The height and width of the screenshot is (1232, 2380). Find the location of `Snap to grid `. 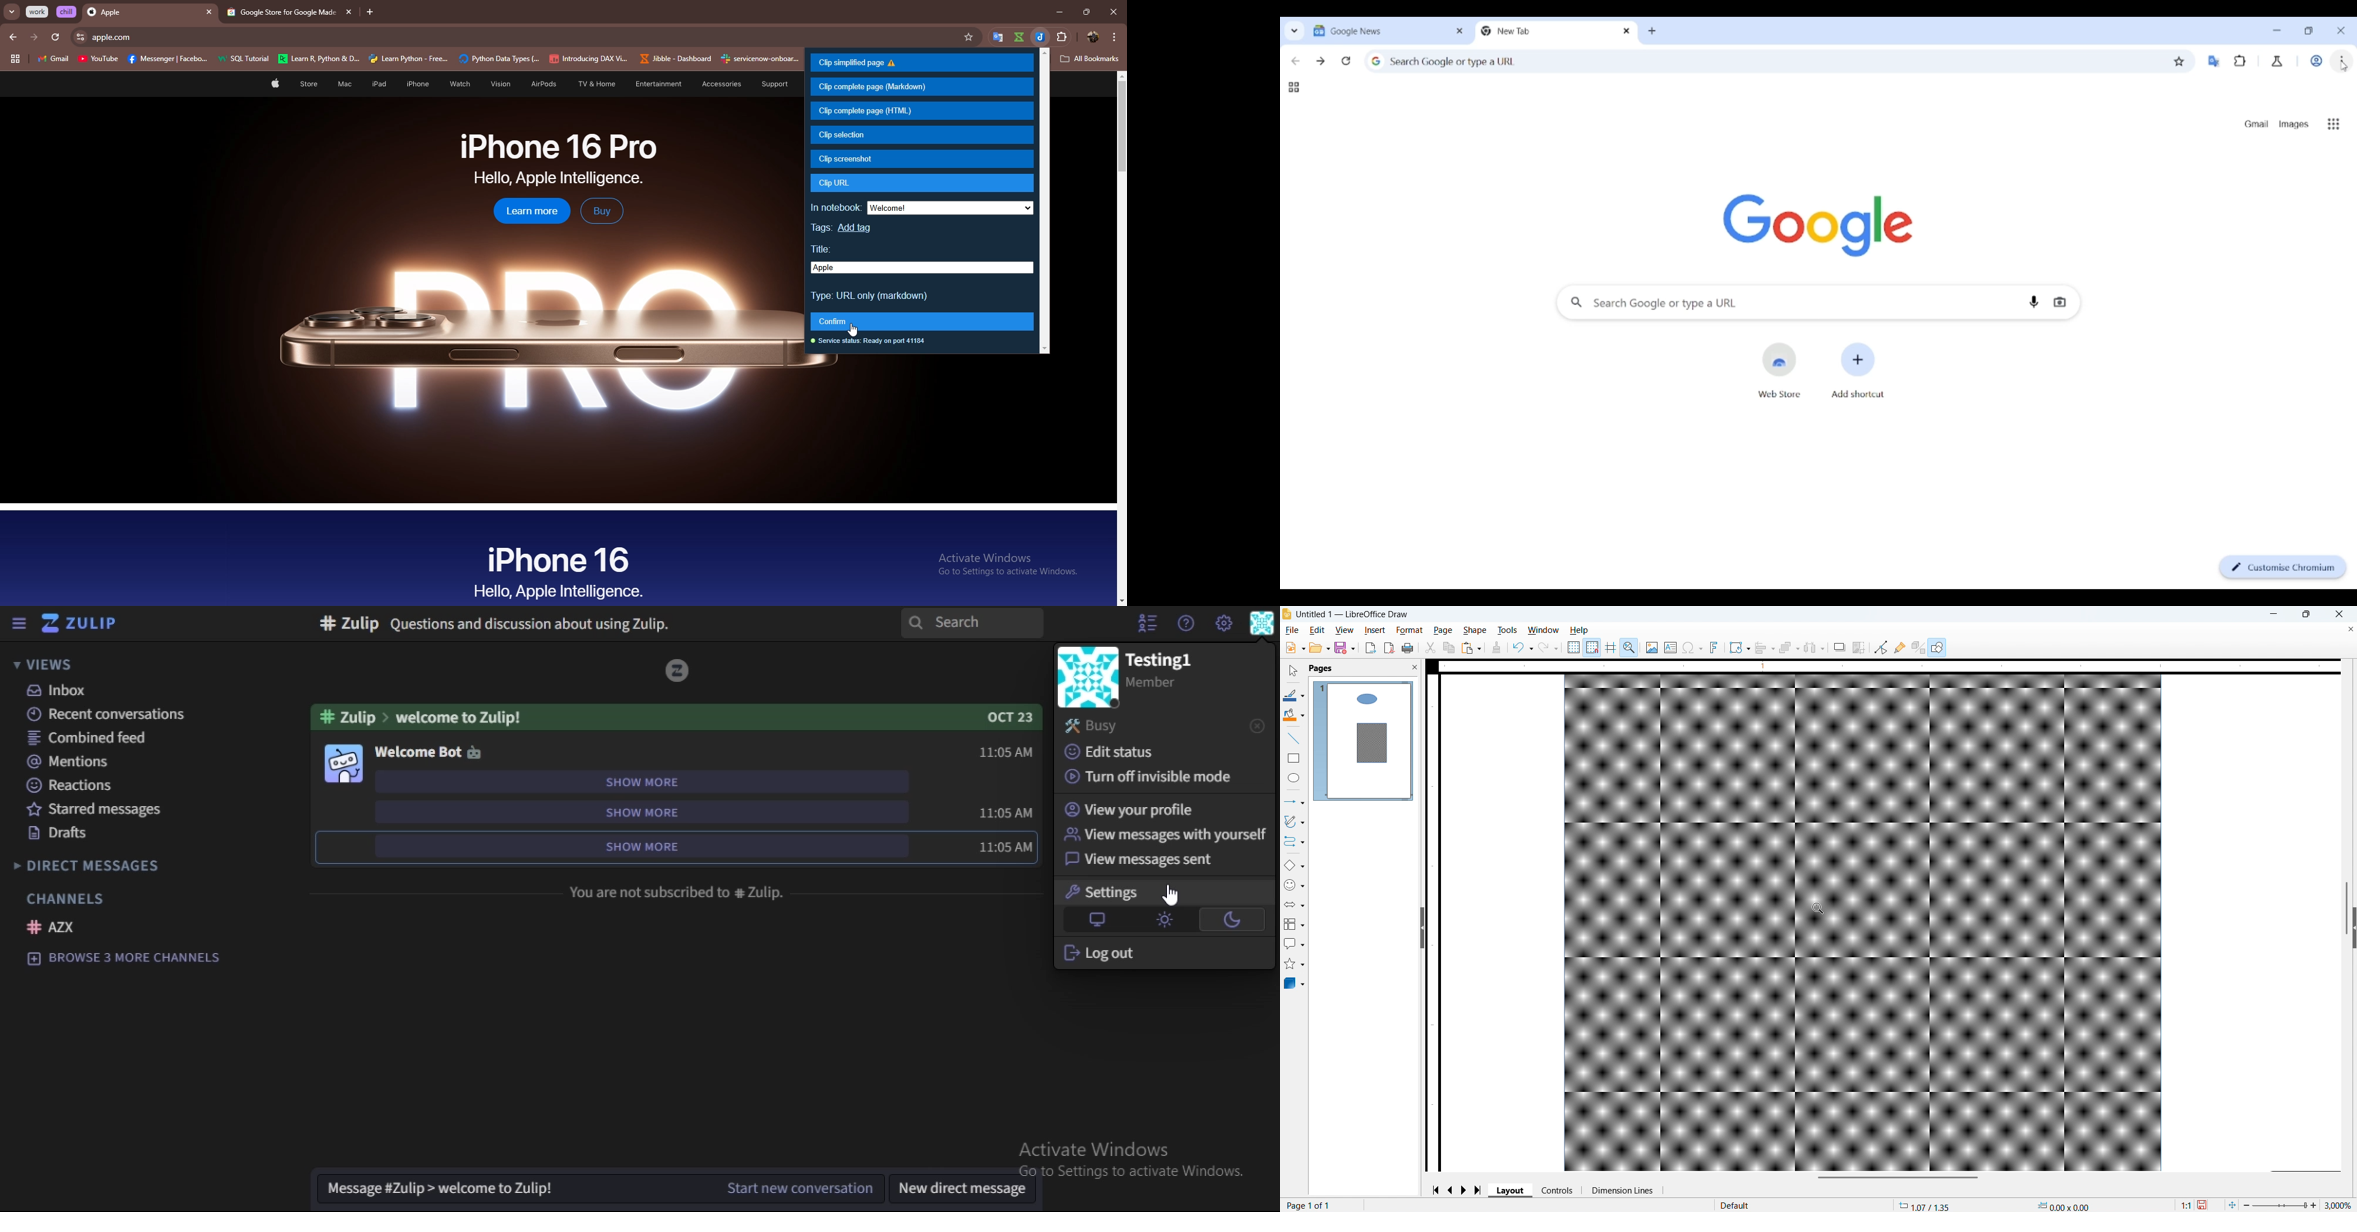

Snap to grid  is located at coordinates (1593, 646).